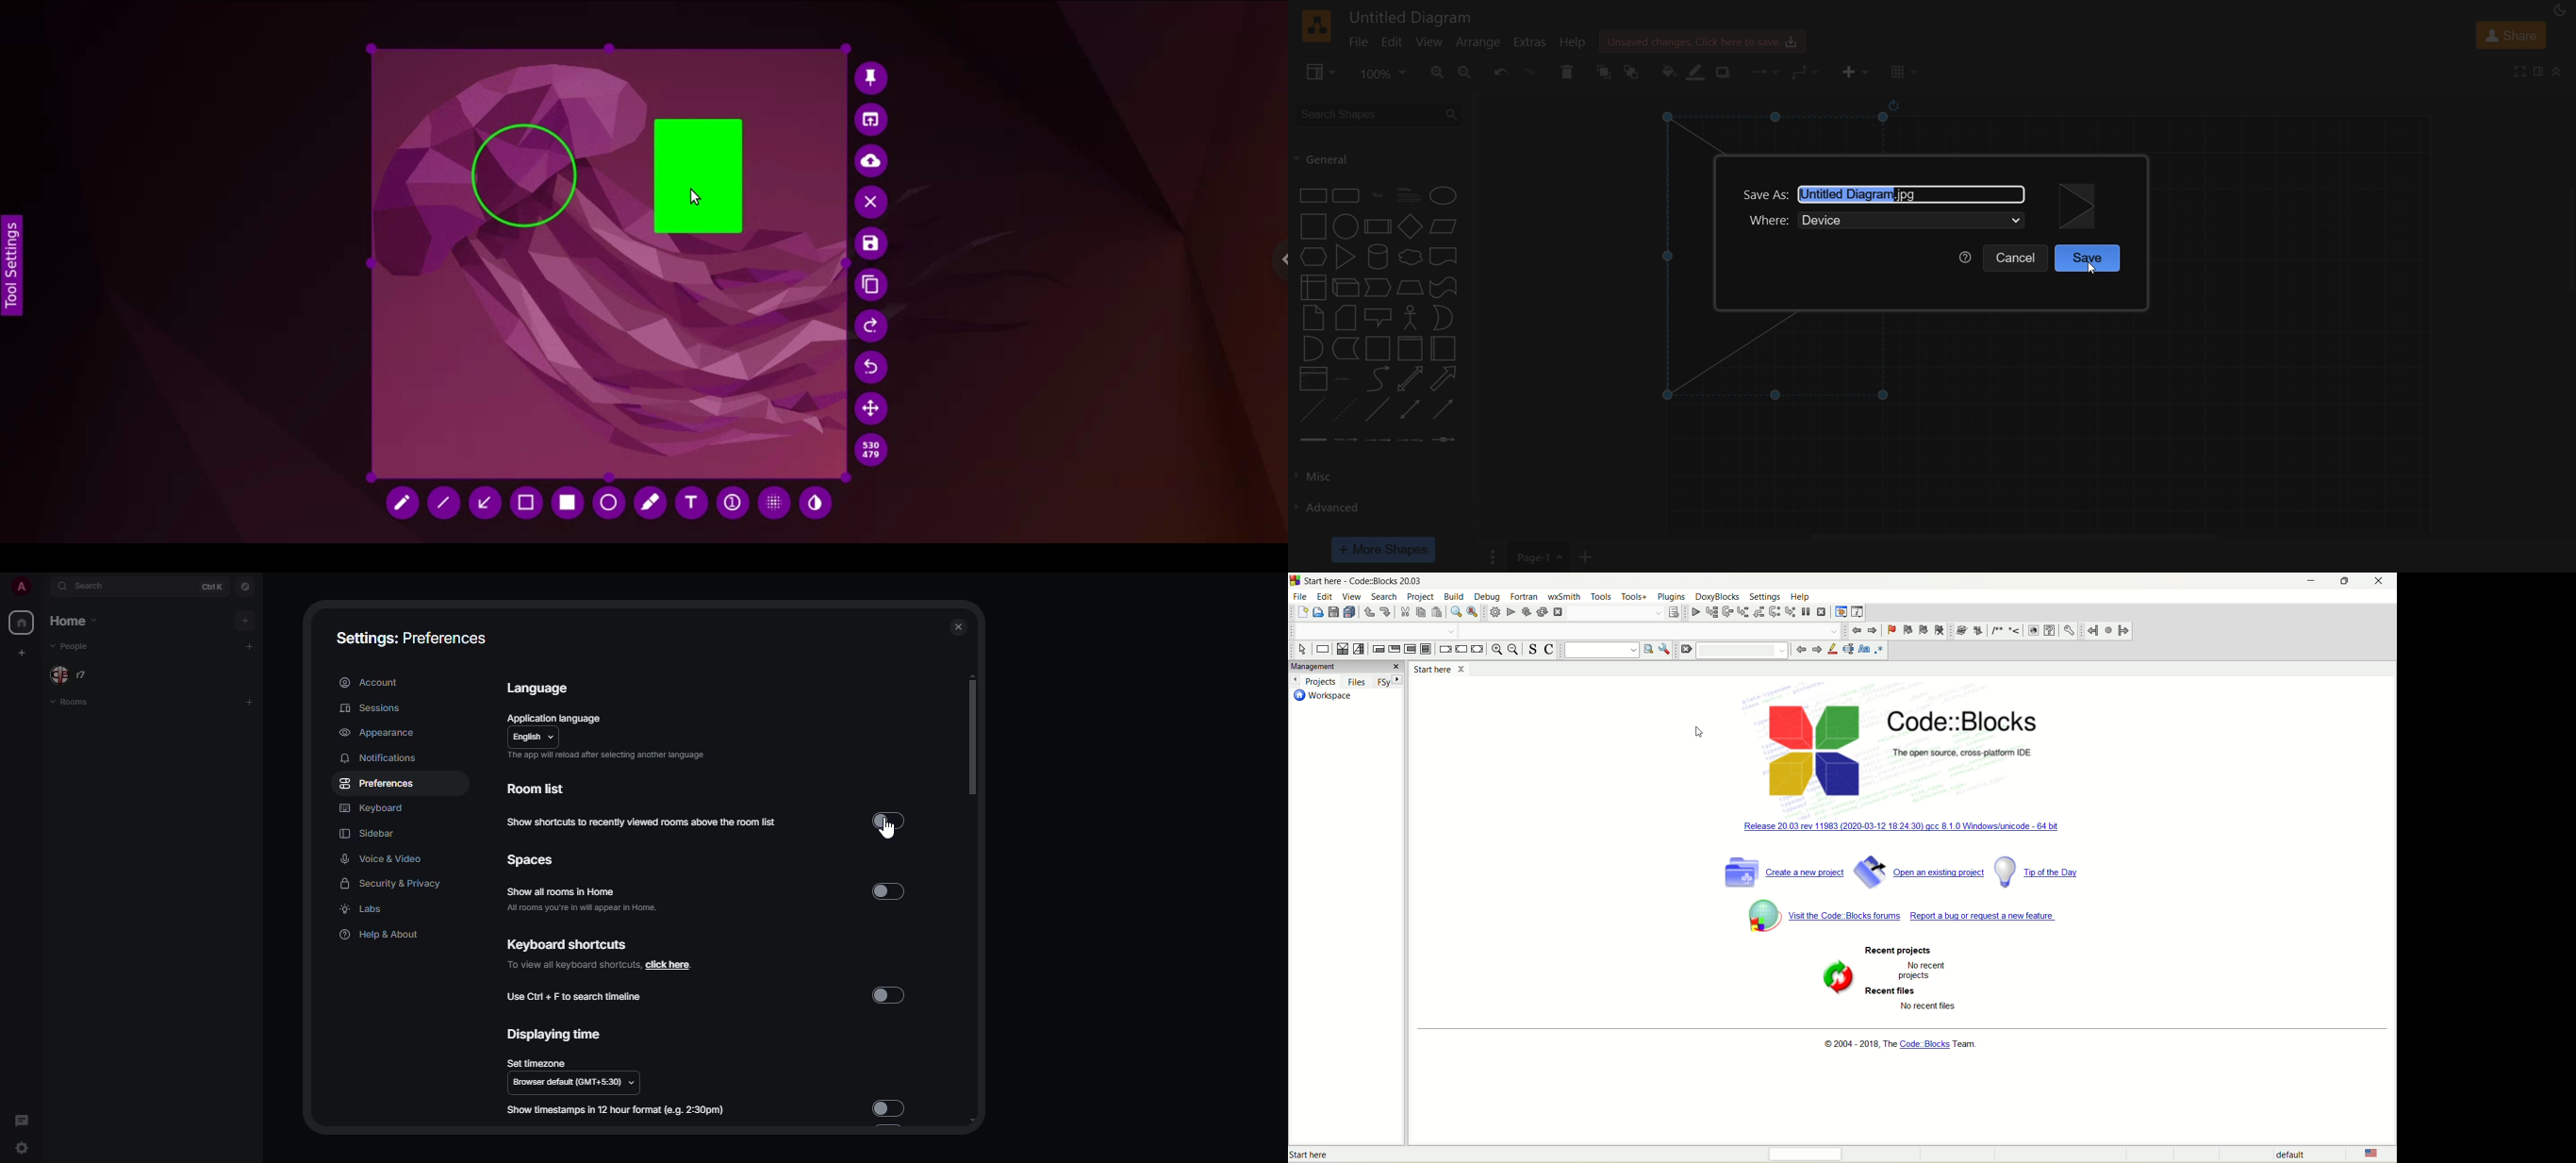  What do you see at coordinates (527, 501) in the screenshot?
I see `selection` at bounding box center [527, 501].